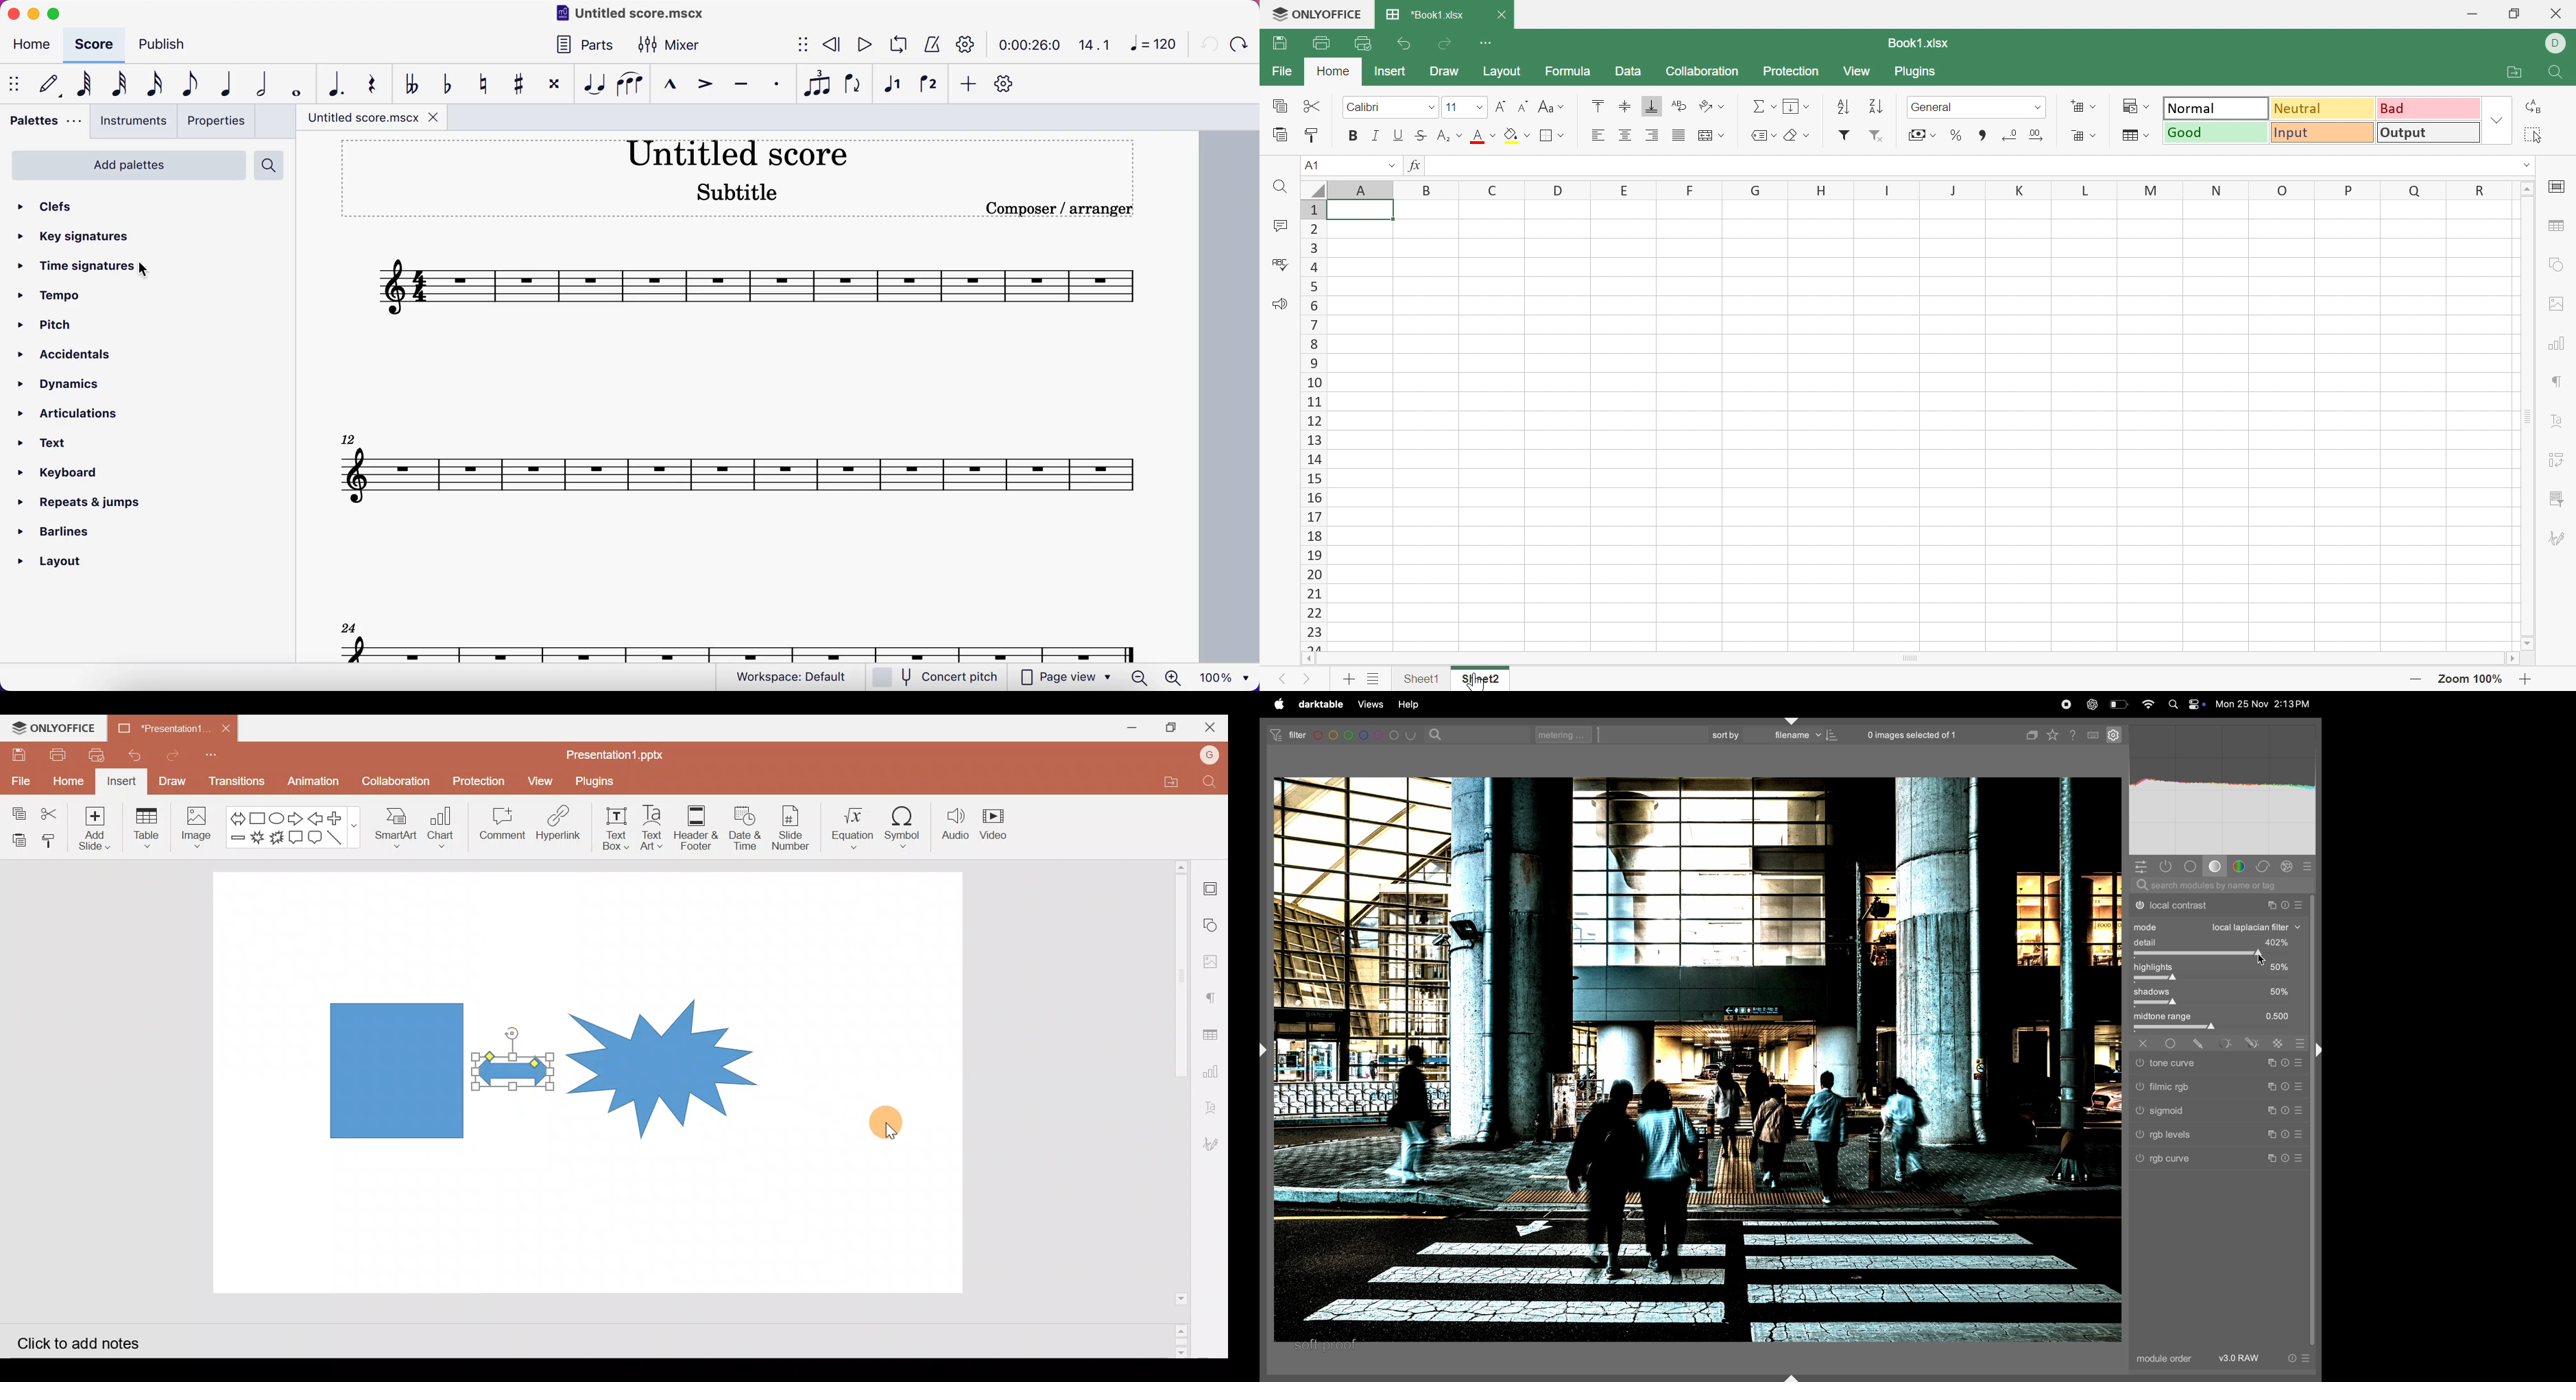 The width and height of the screenshot is (2576, 1400). What do you see at coordinates (2557, 537) in the screenshot?
I see `Signature settings` at bounding box center [2557, 537].